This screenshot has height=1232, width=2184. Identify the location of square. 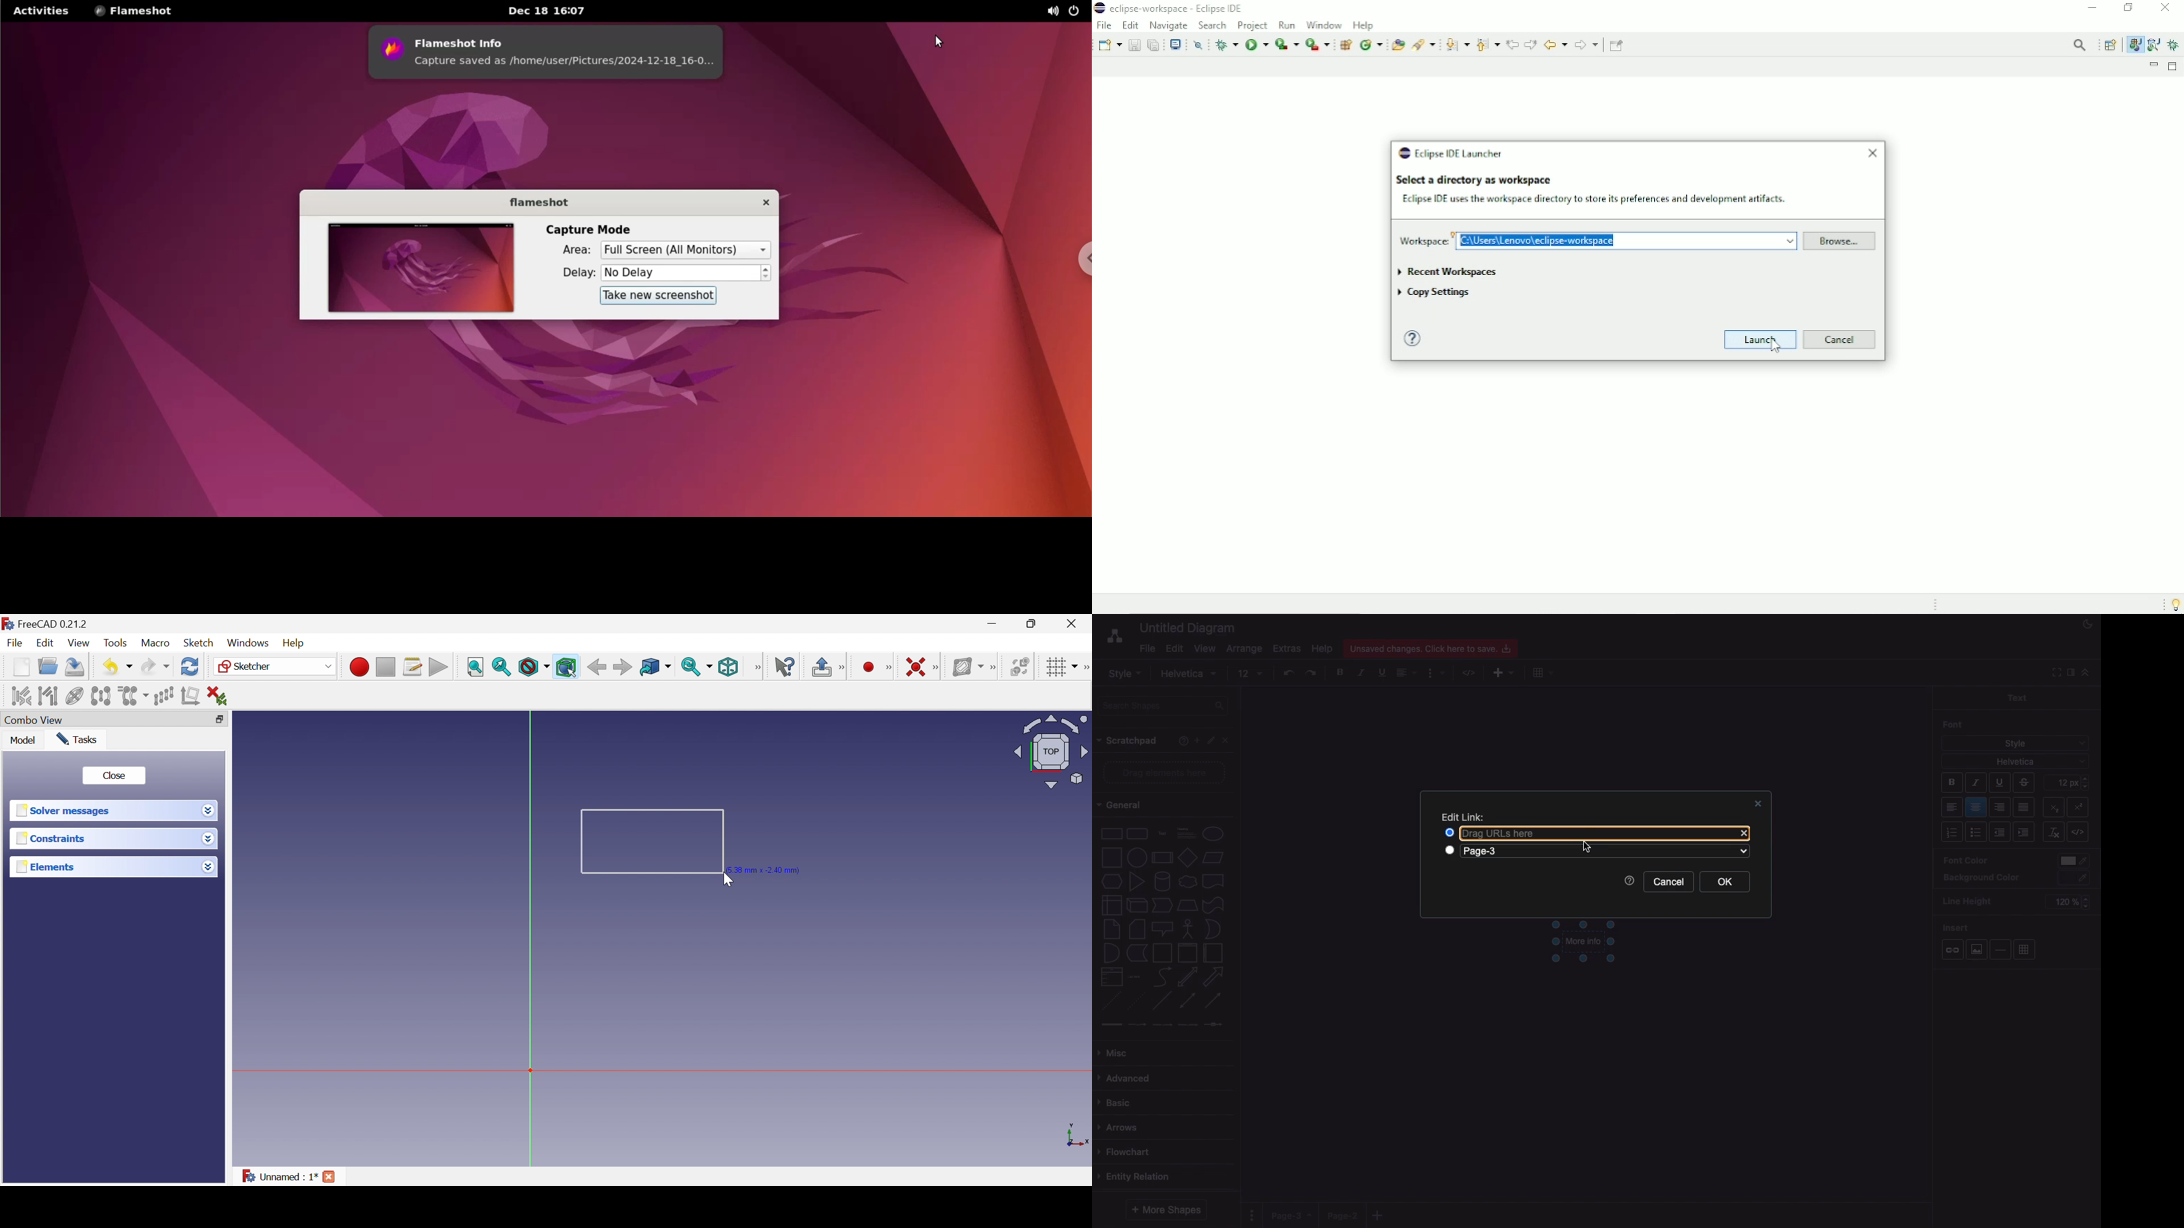
(1112, 857).